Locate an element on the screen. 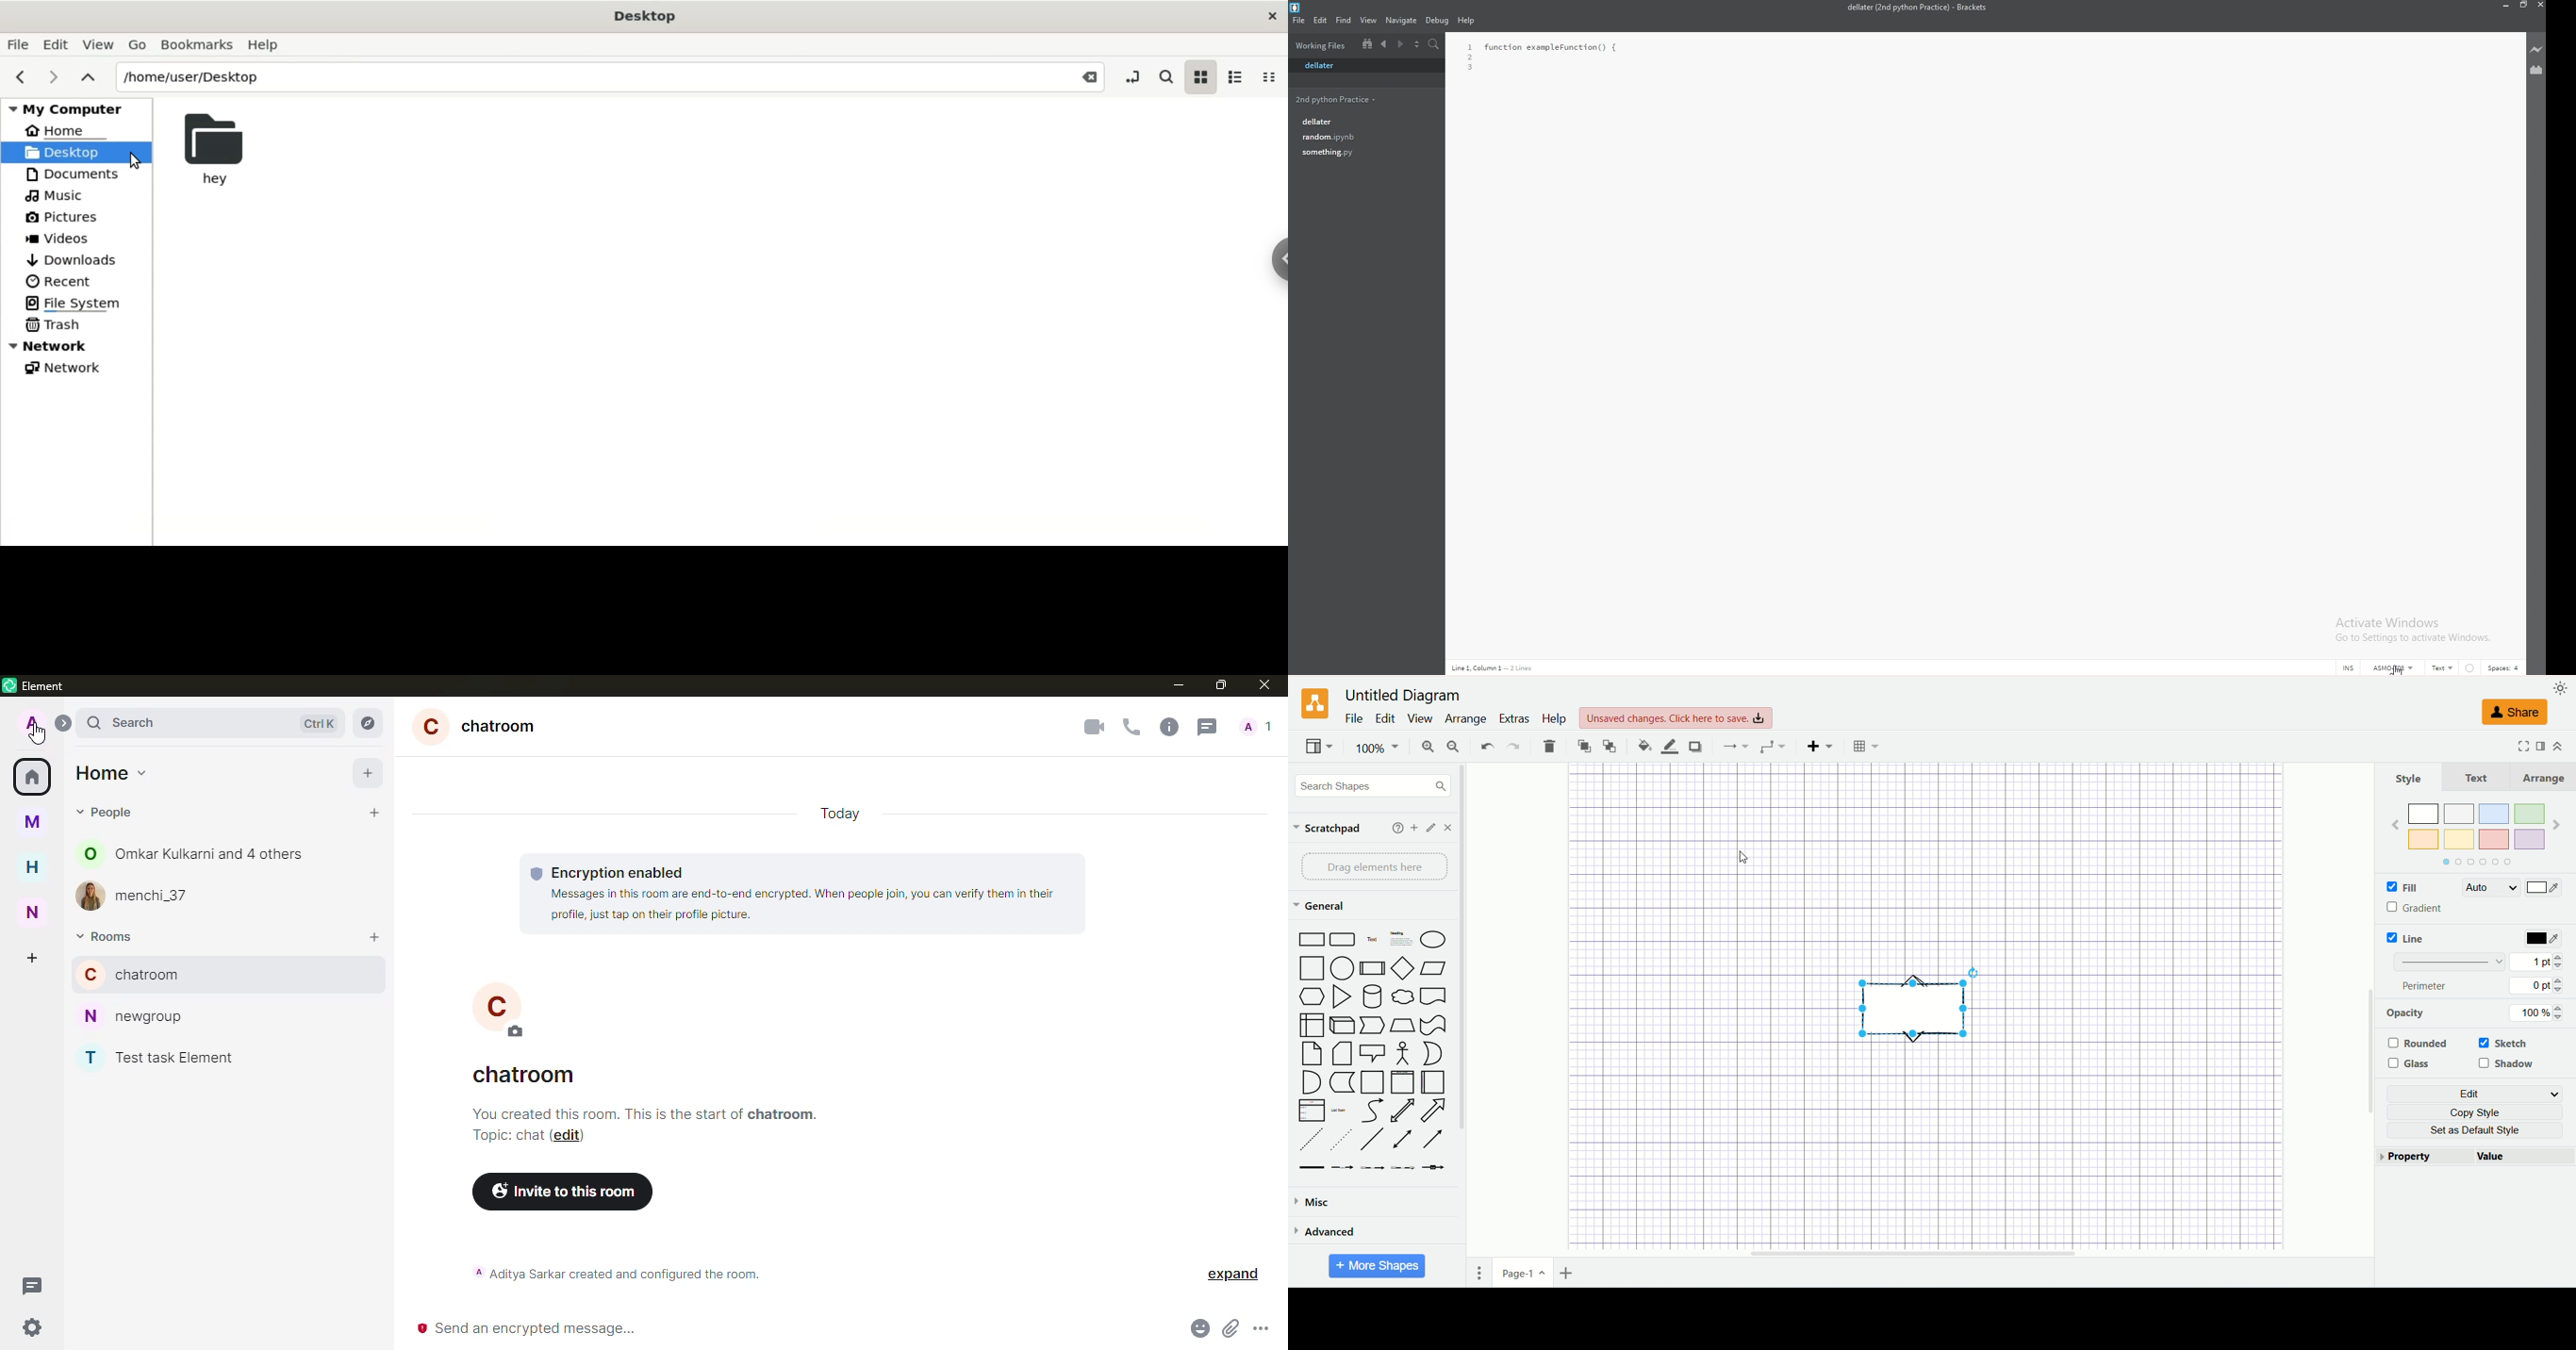 The height and width of the screenshot is (1372, 2576). newgroup is located at coordinates (137, 1016).